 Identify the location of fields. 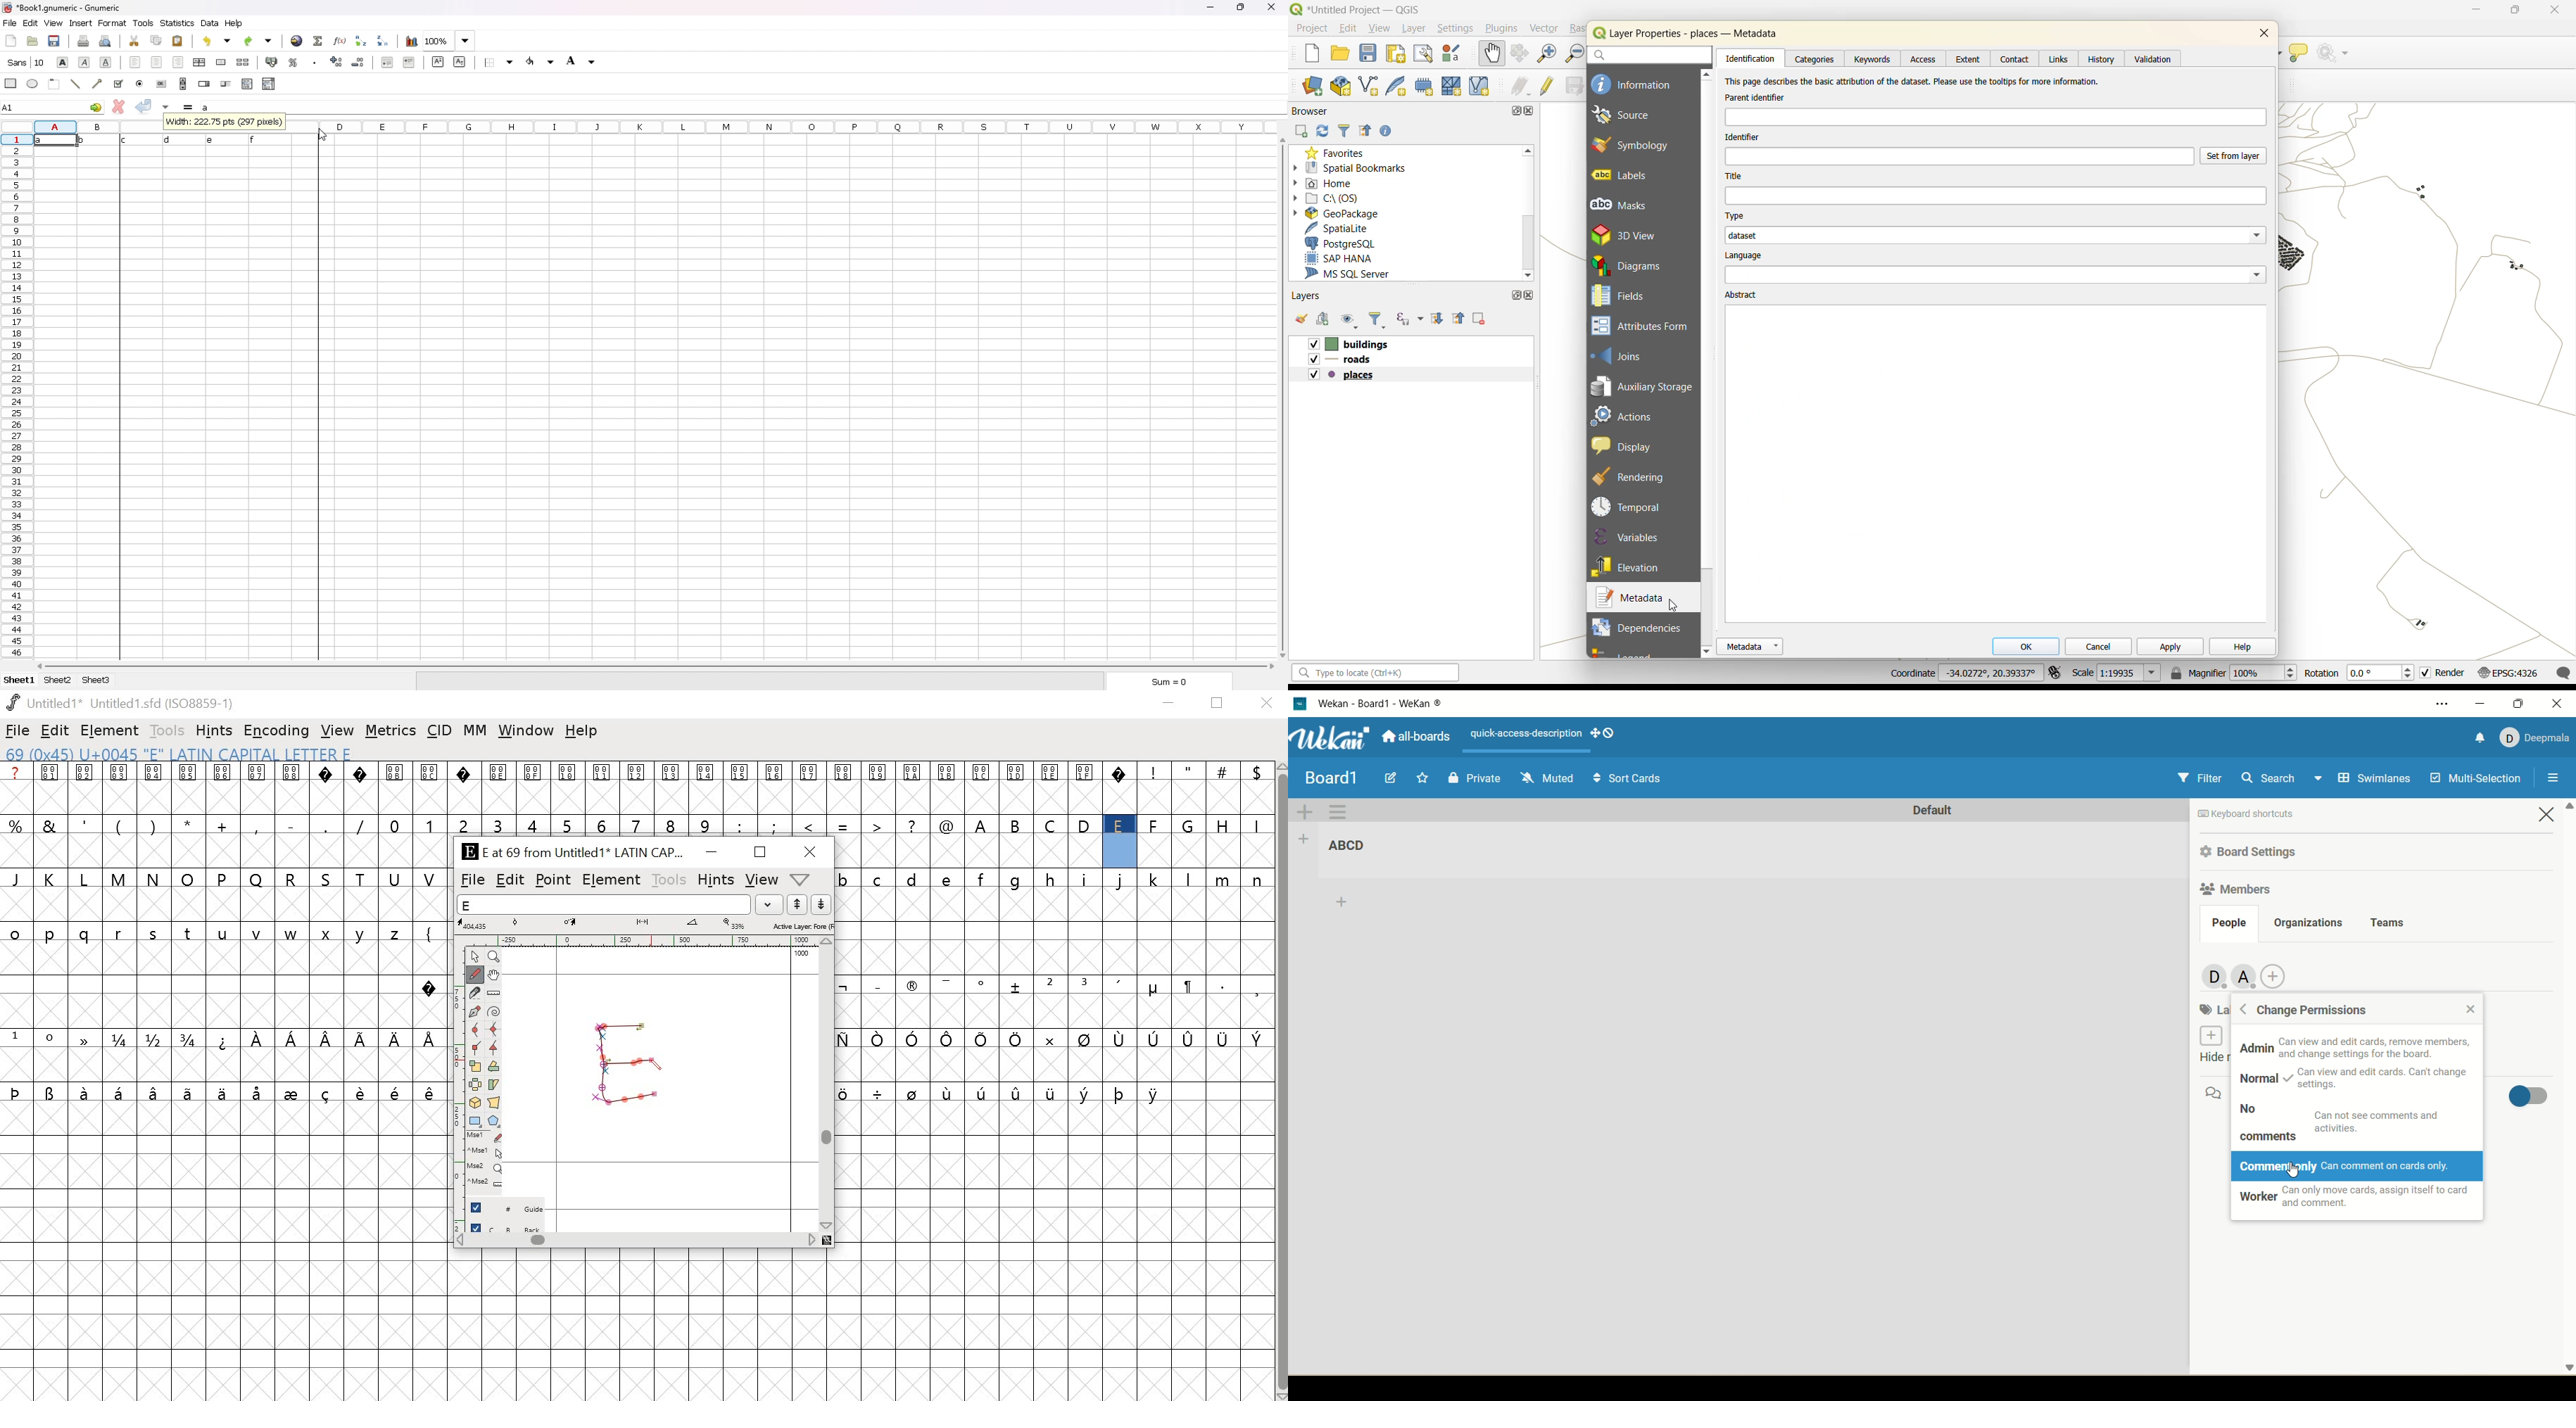
(1629, 295).